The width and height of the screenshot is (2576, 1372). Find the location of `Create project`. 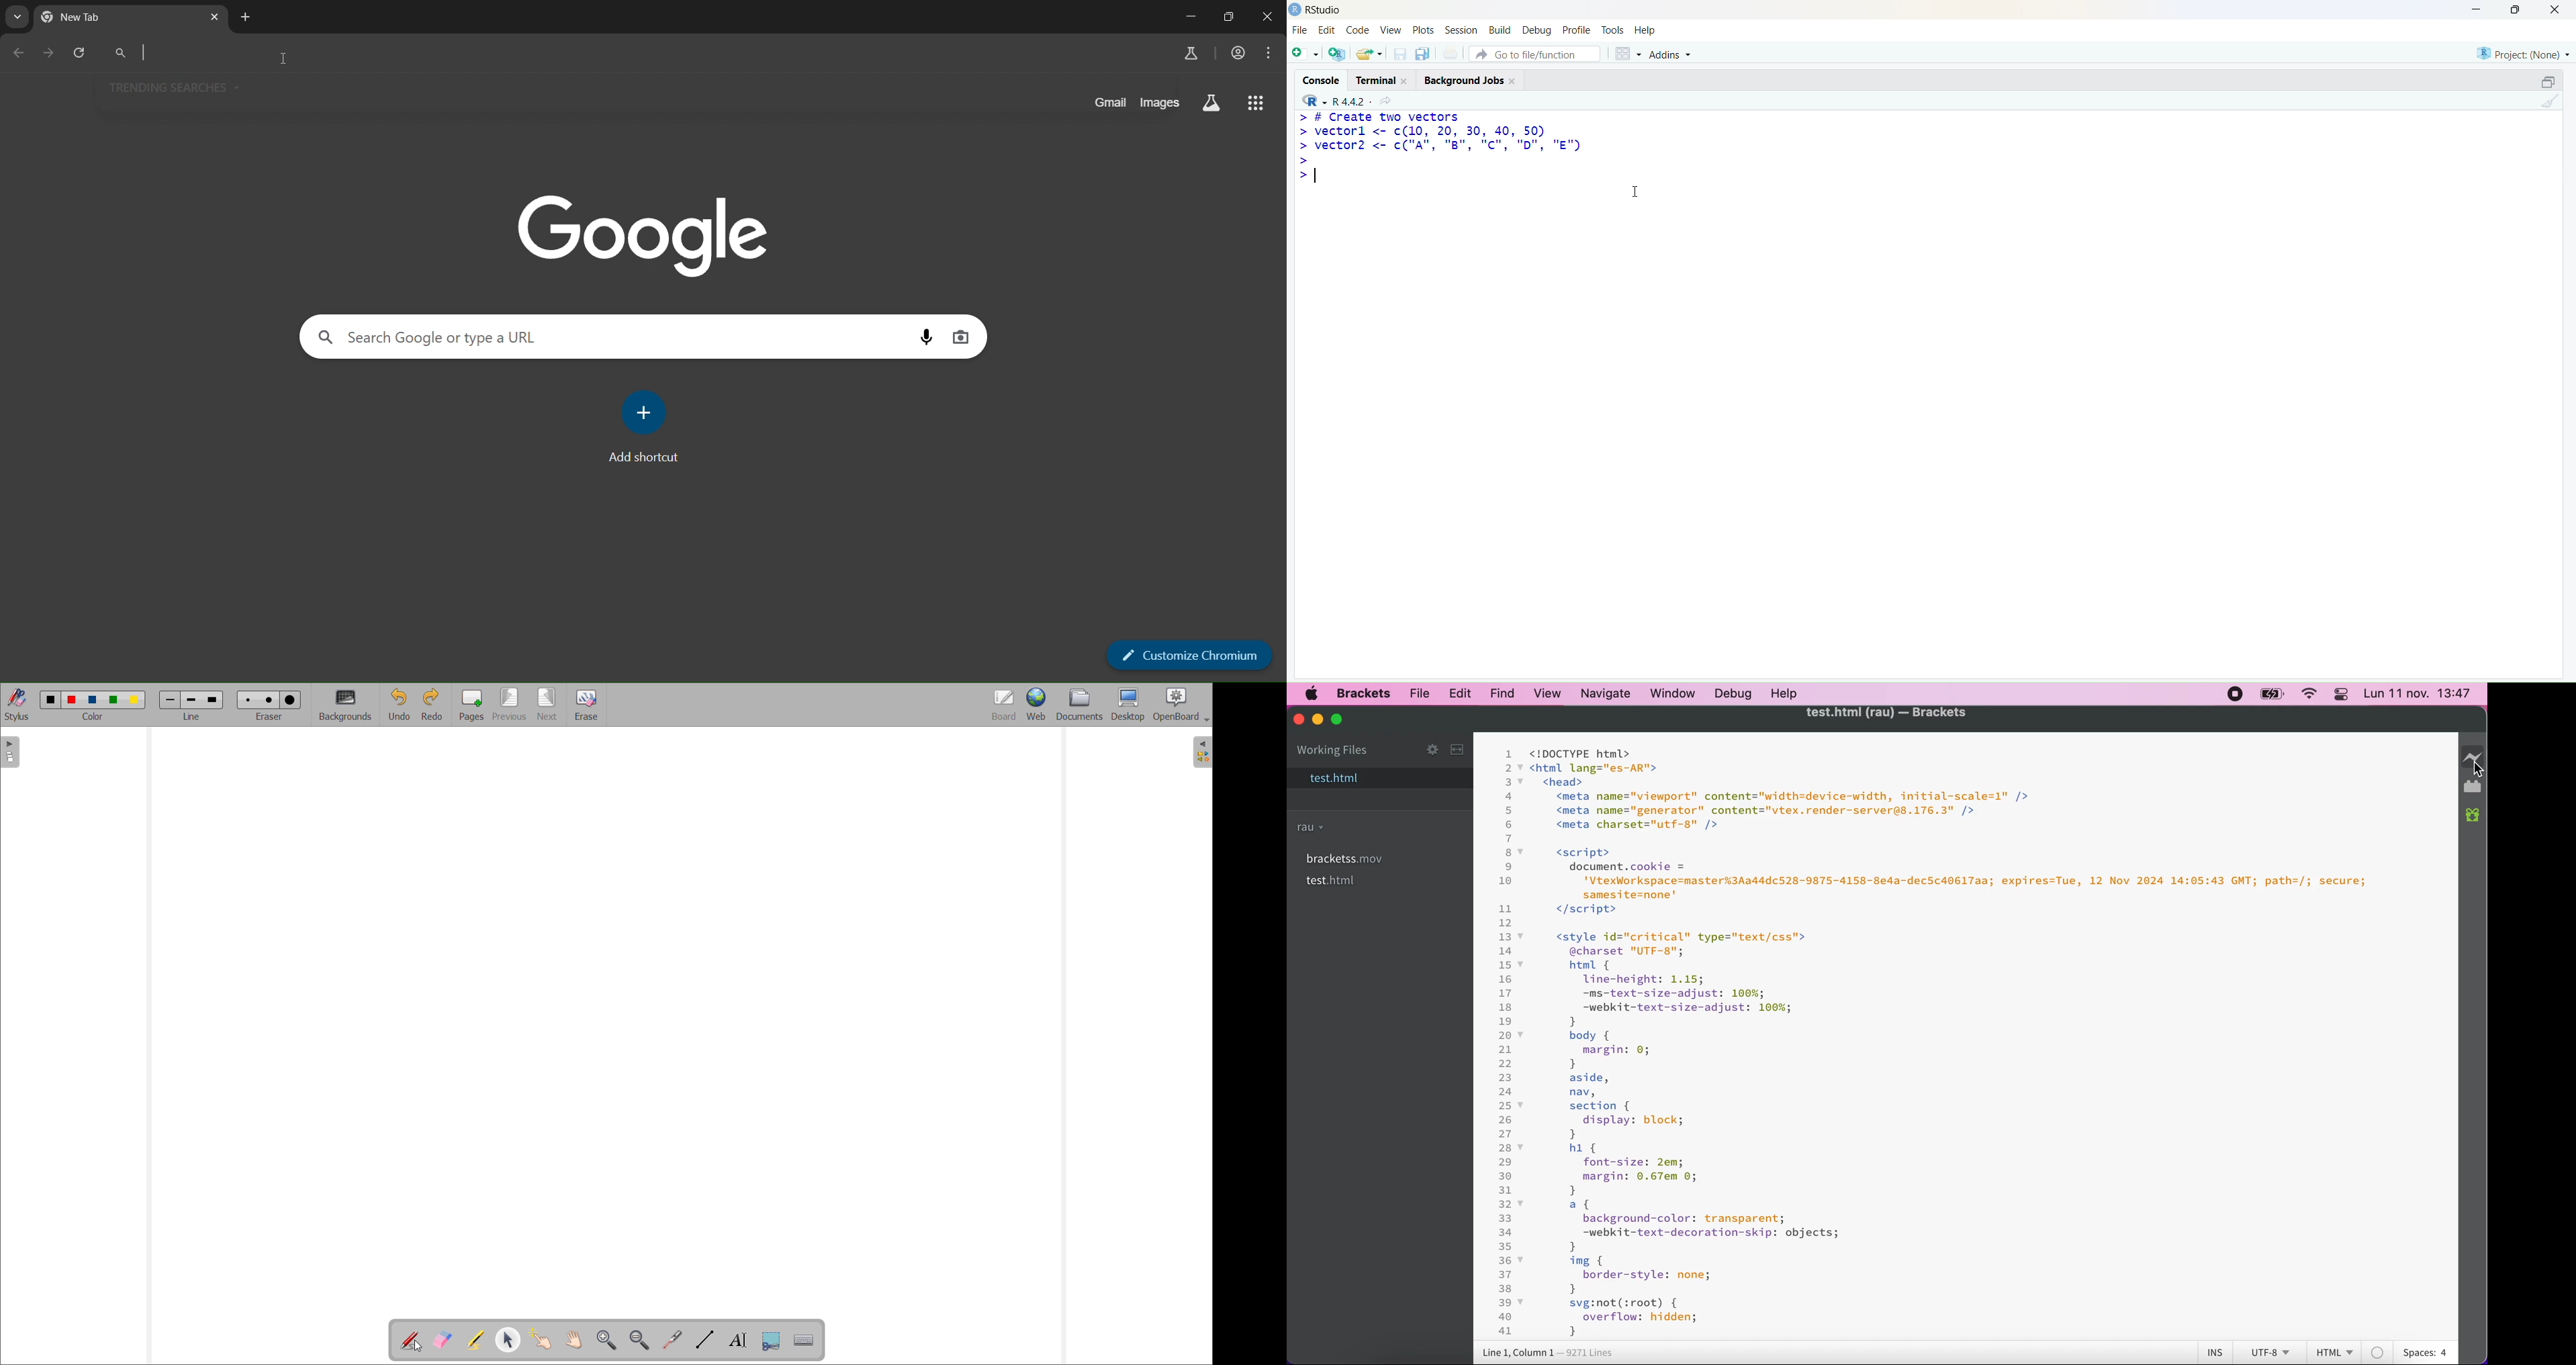

Create project is located at coordinates (1338, 54).